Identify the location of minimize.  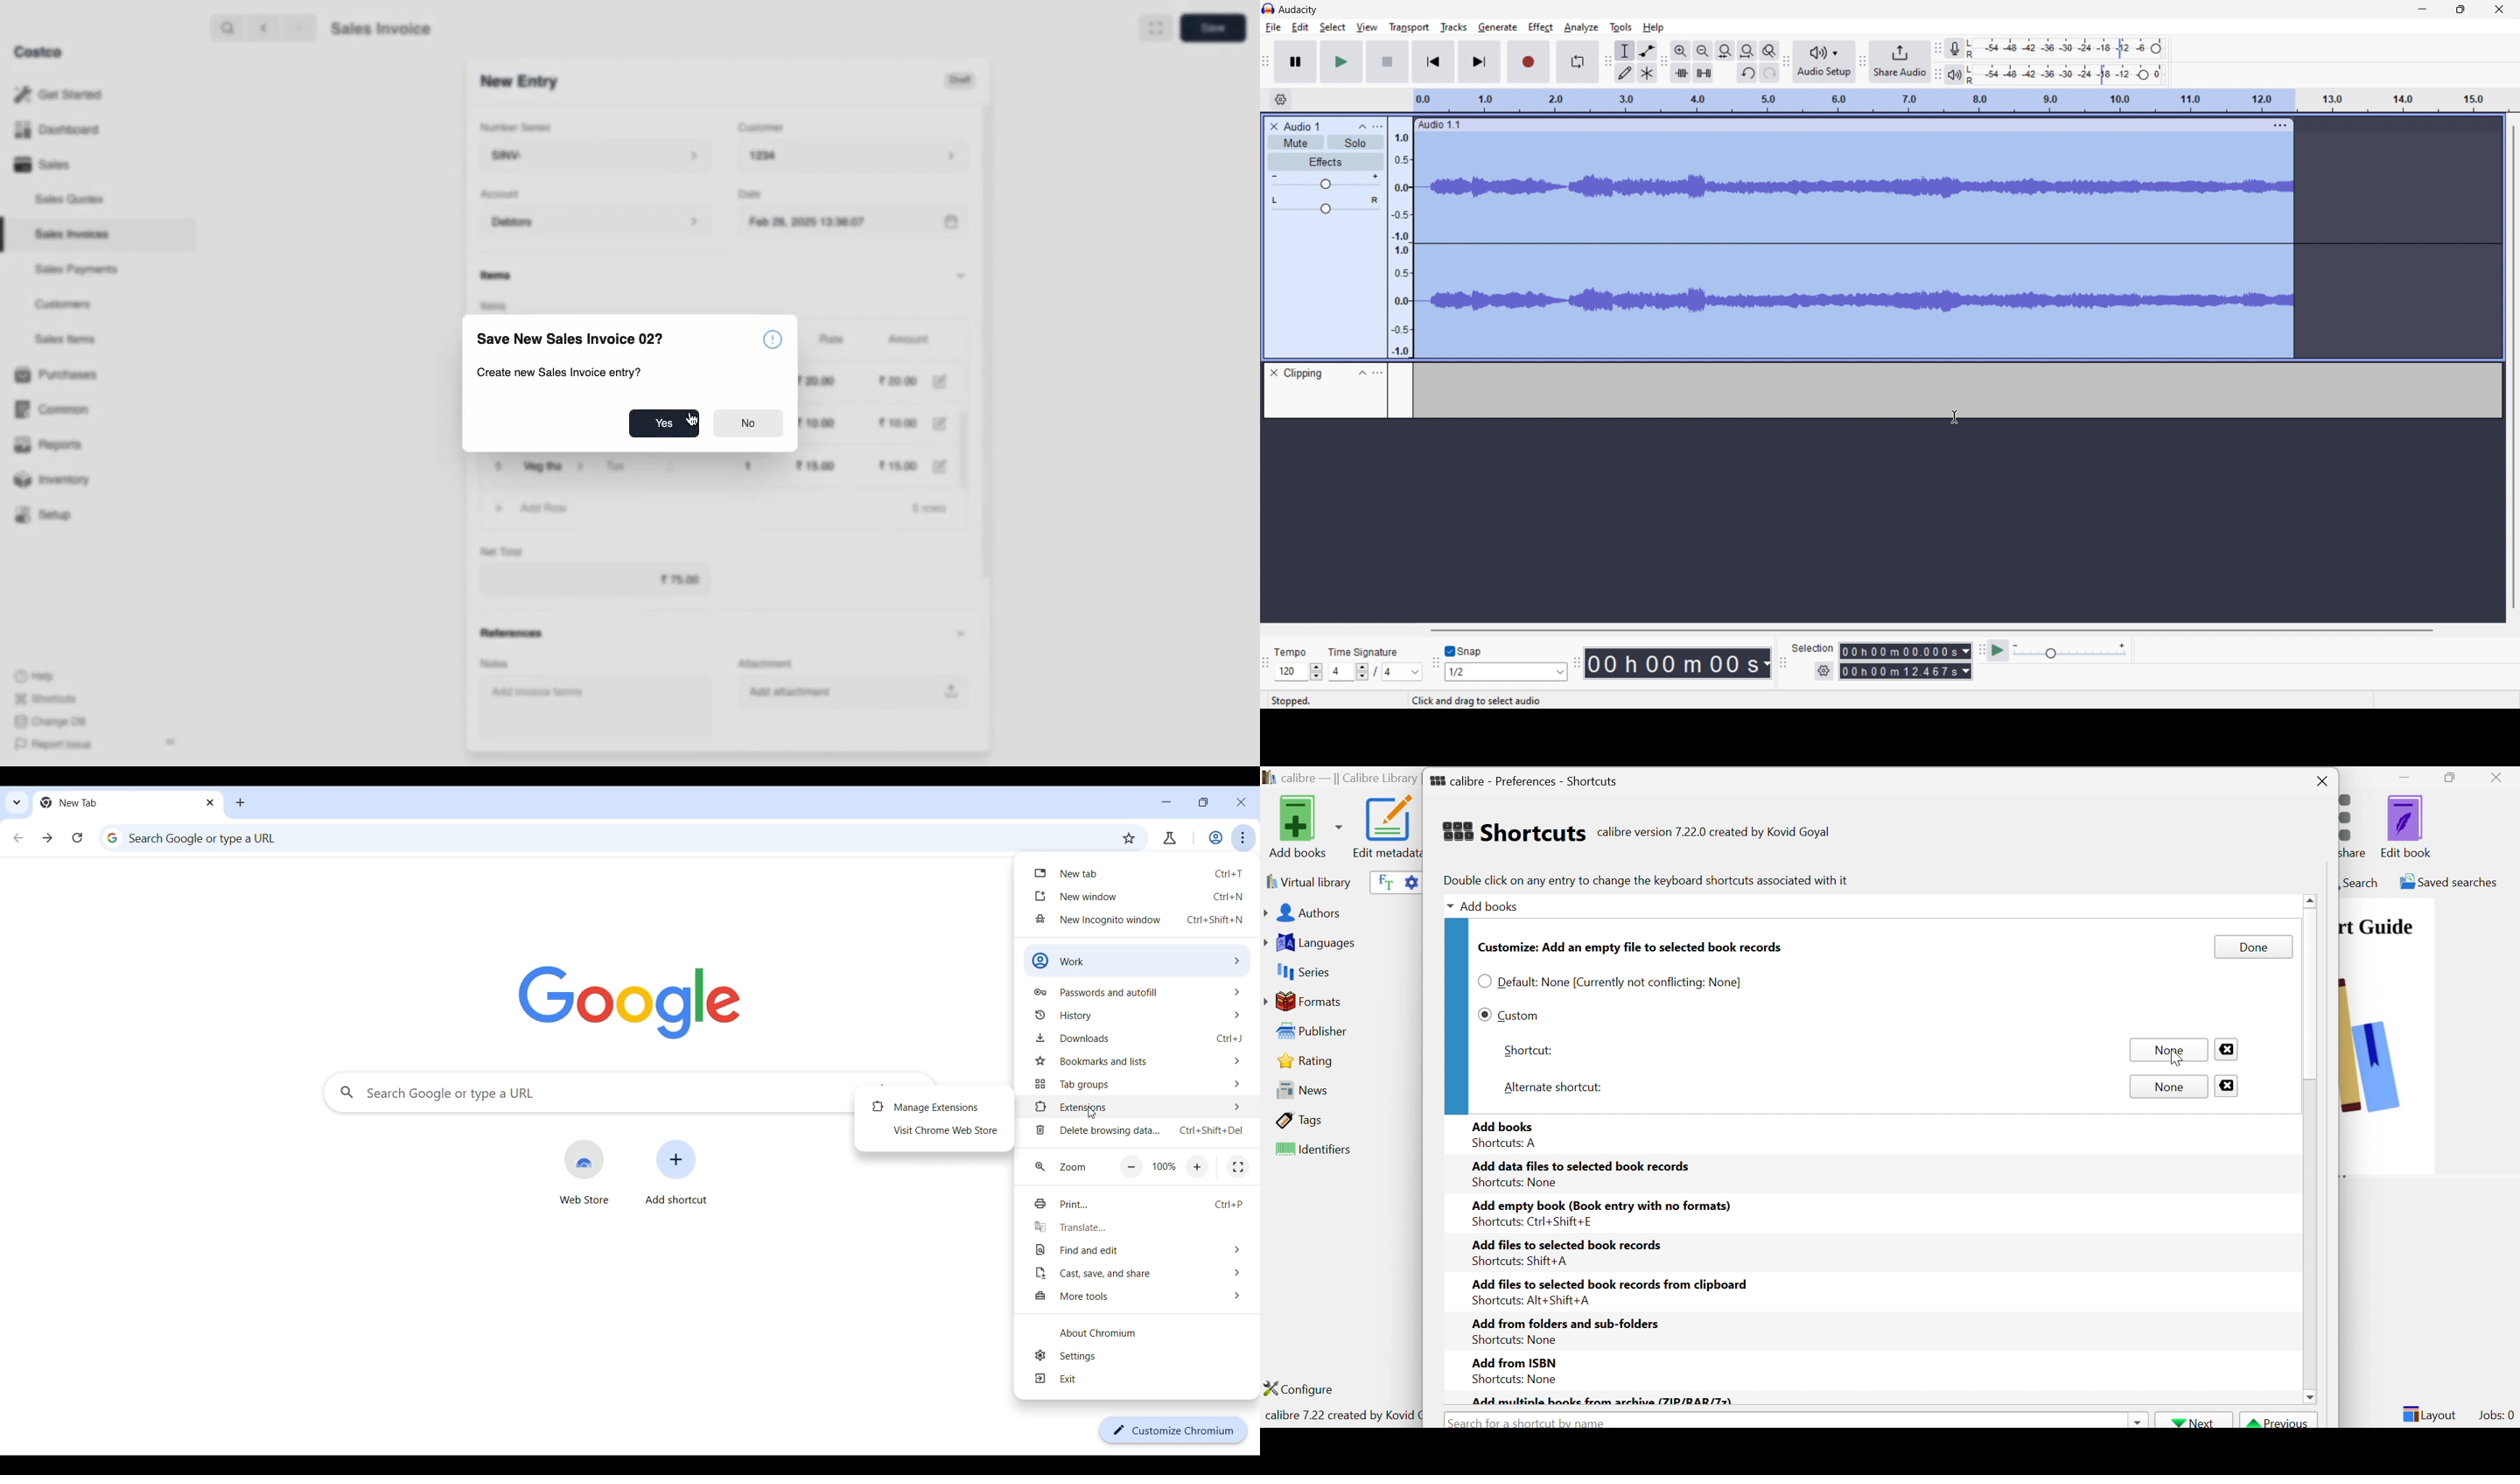
(2420, 9).